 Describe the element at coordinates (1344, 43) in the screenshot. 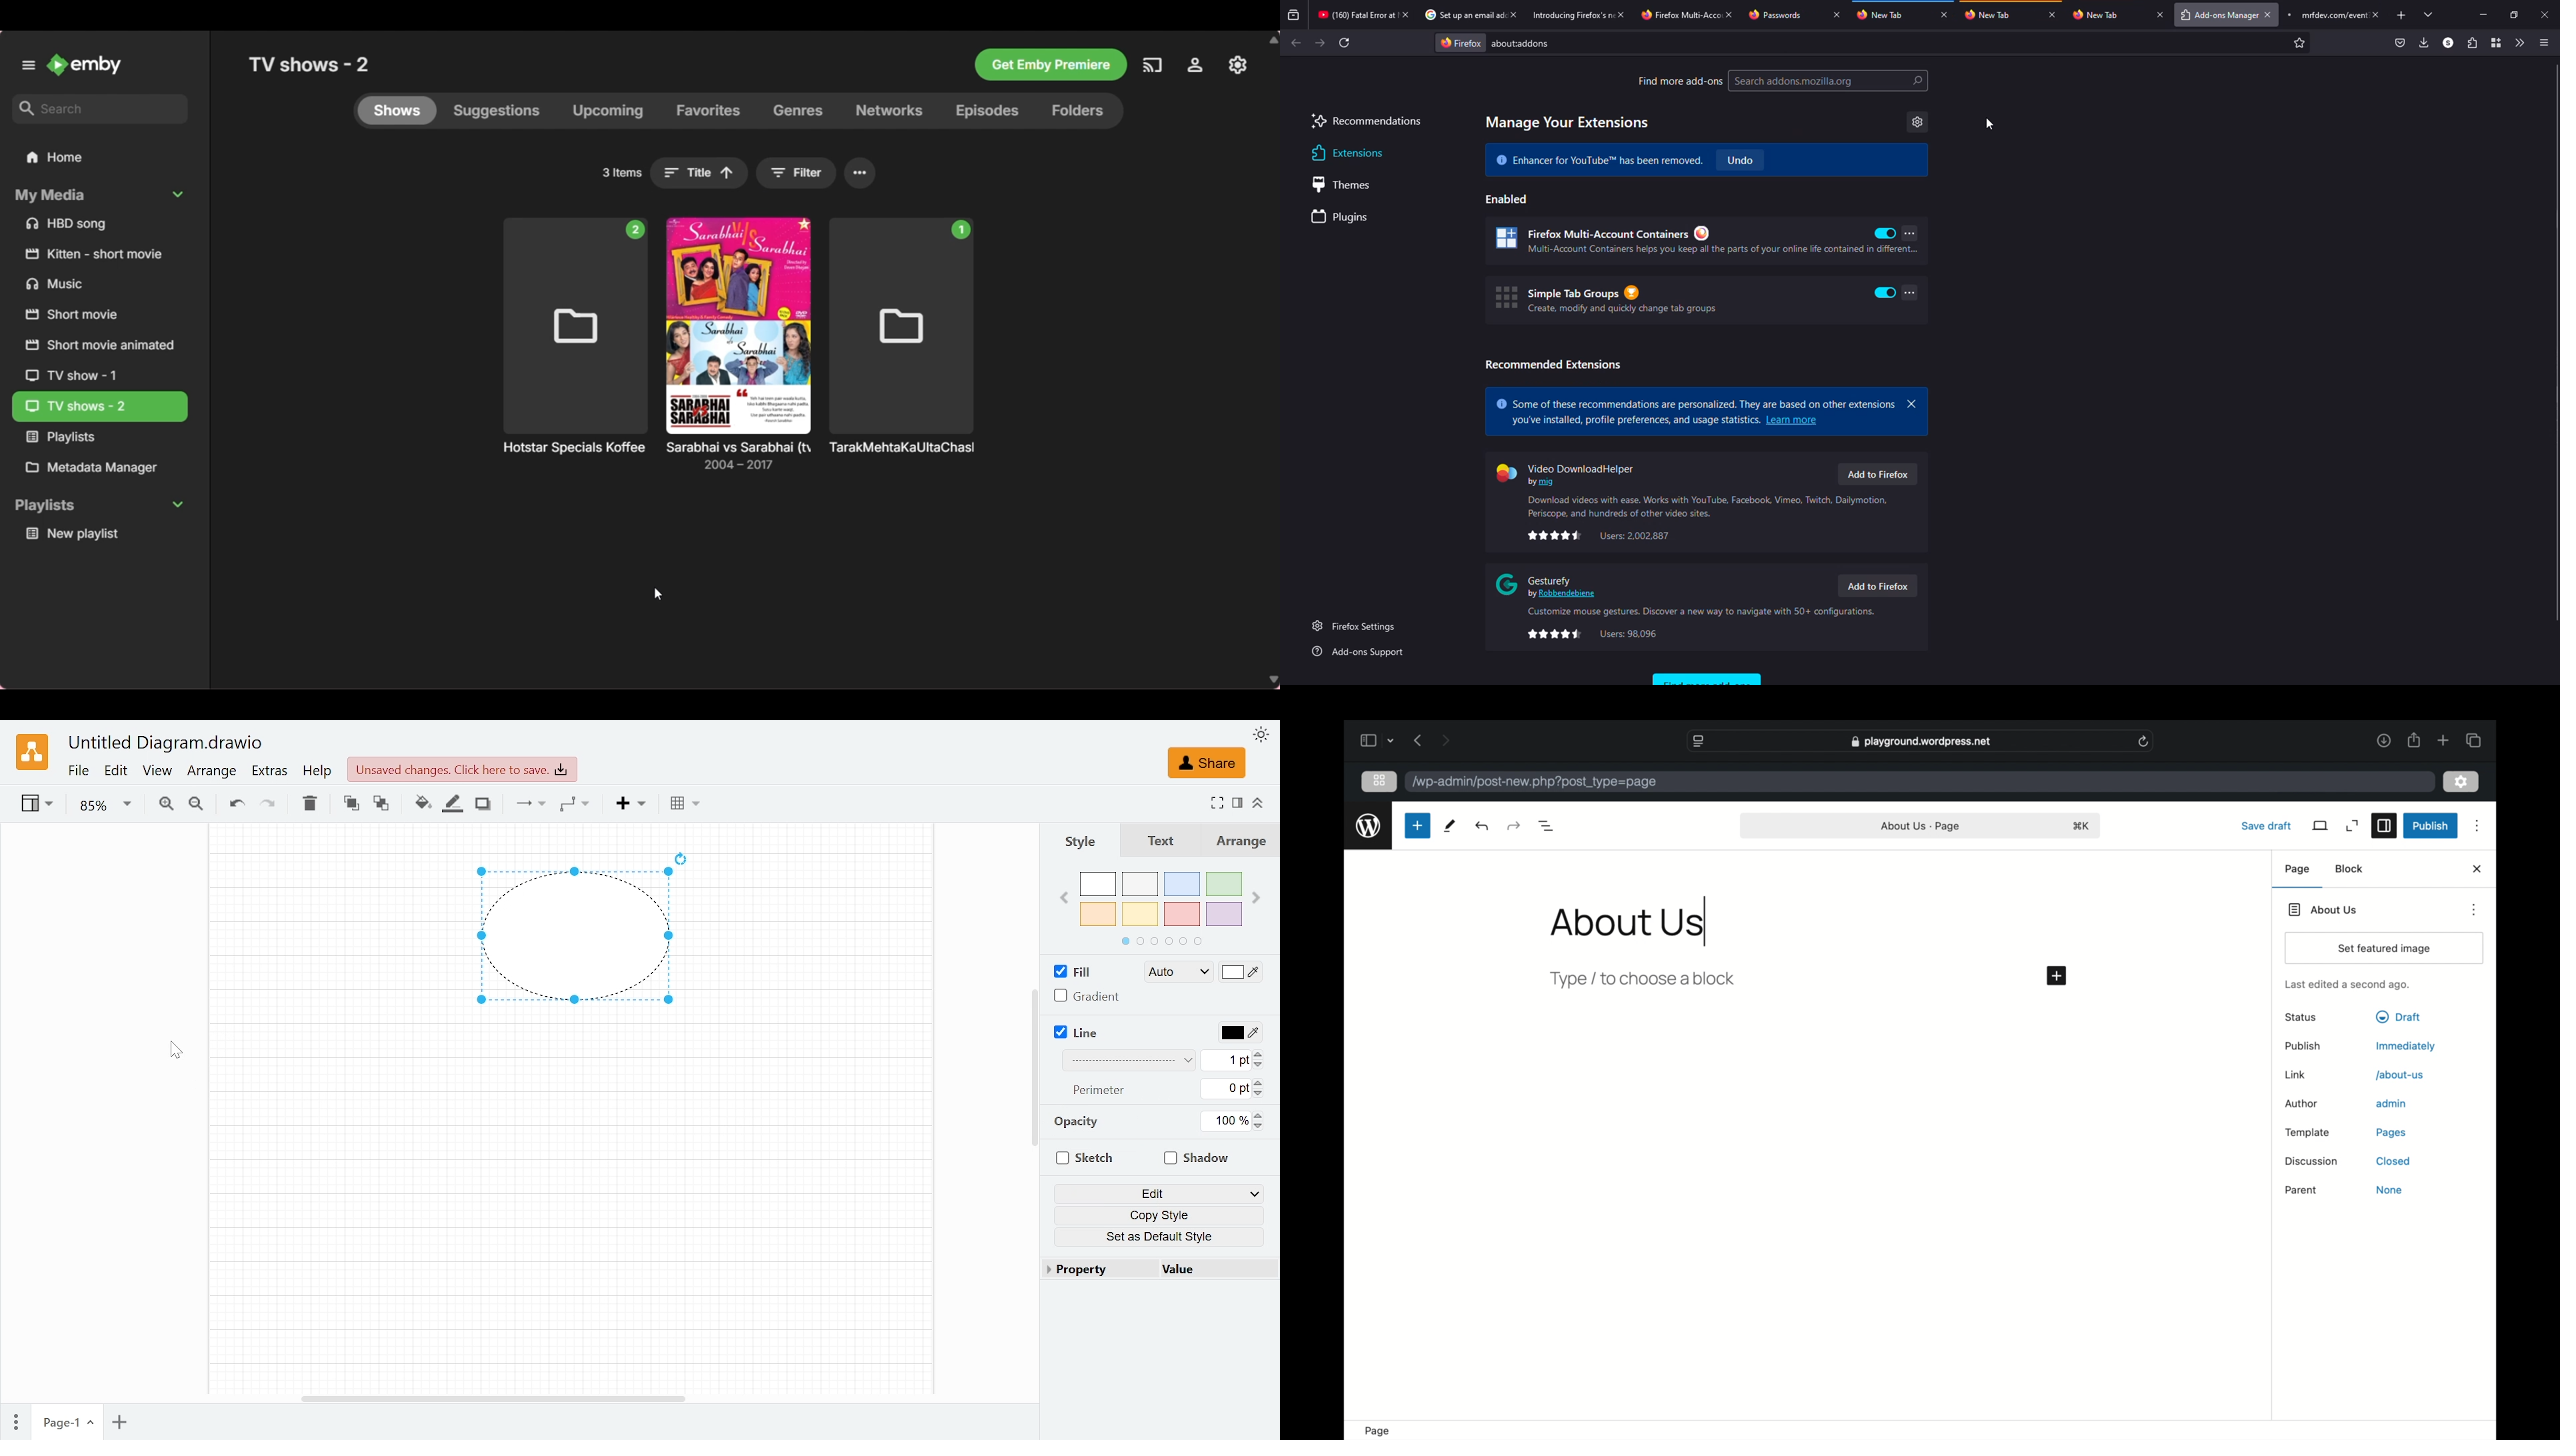

I see `refresh` at that location.